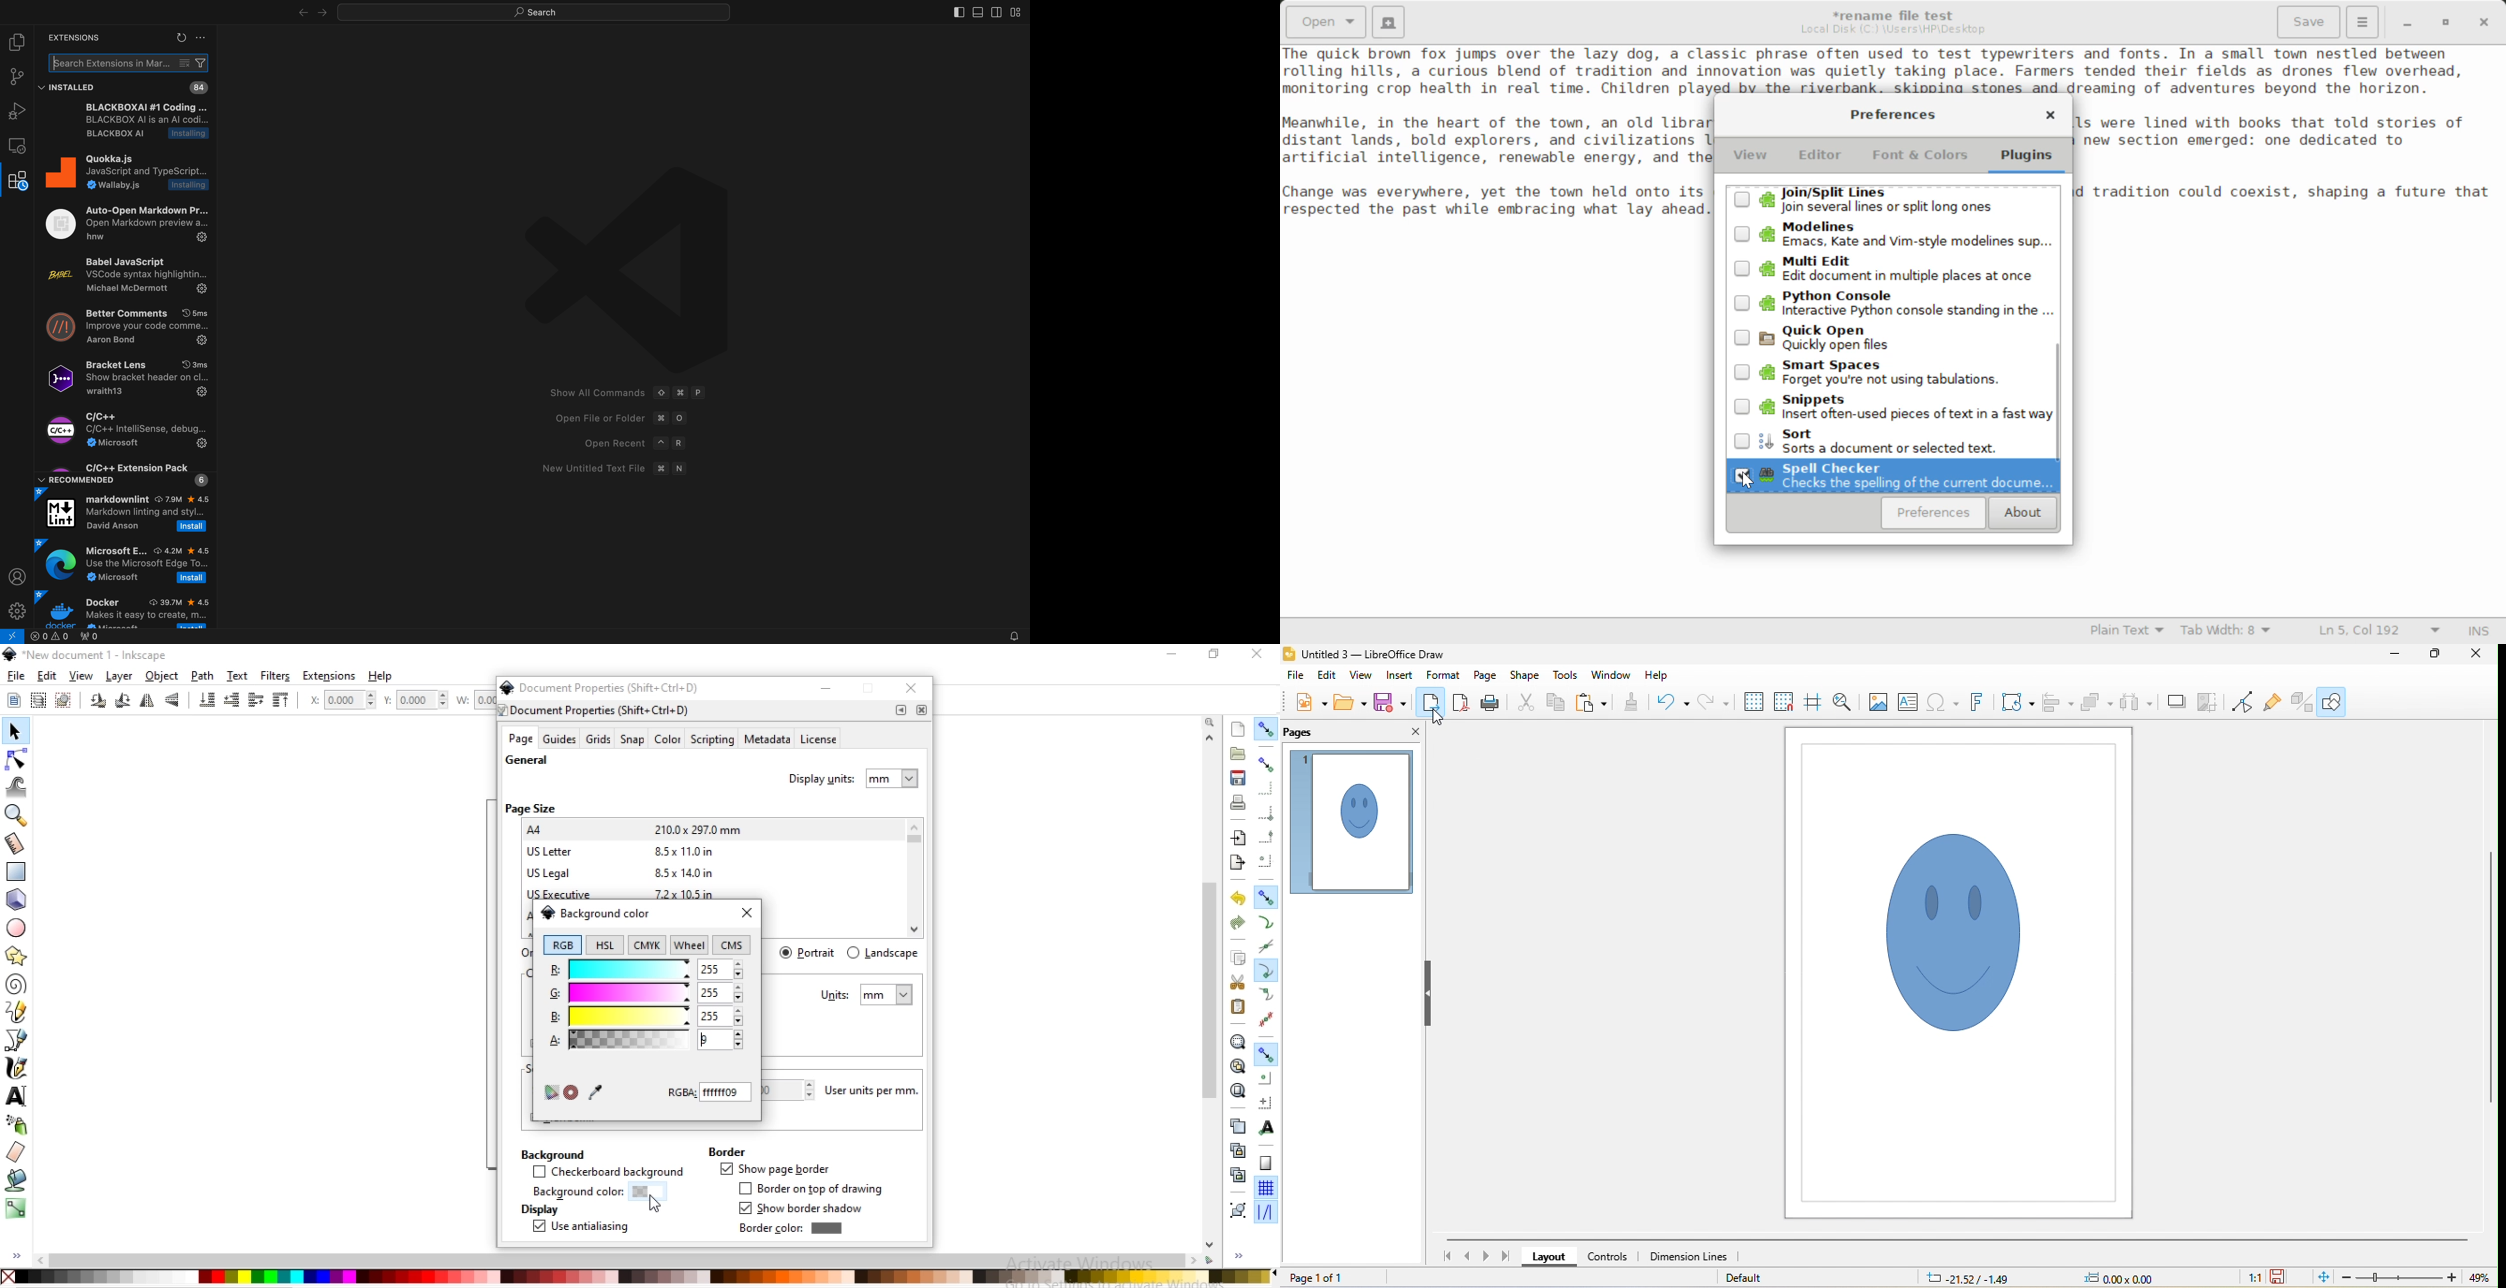 This screenshot has width=2520, height=1288. Describe the element at coordinates (520, 739) in the screenshot. I see `age` at that location.